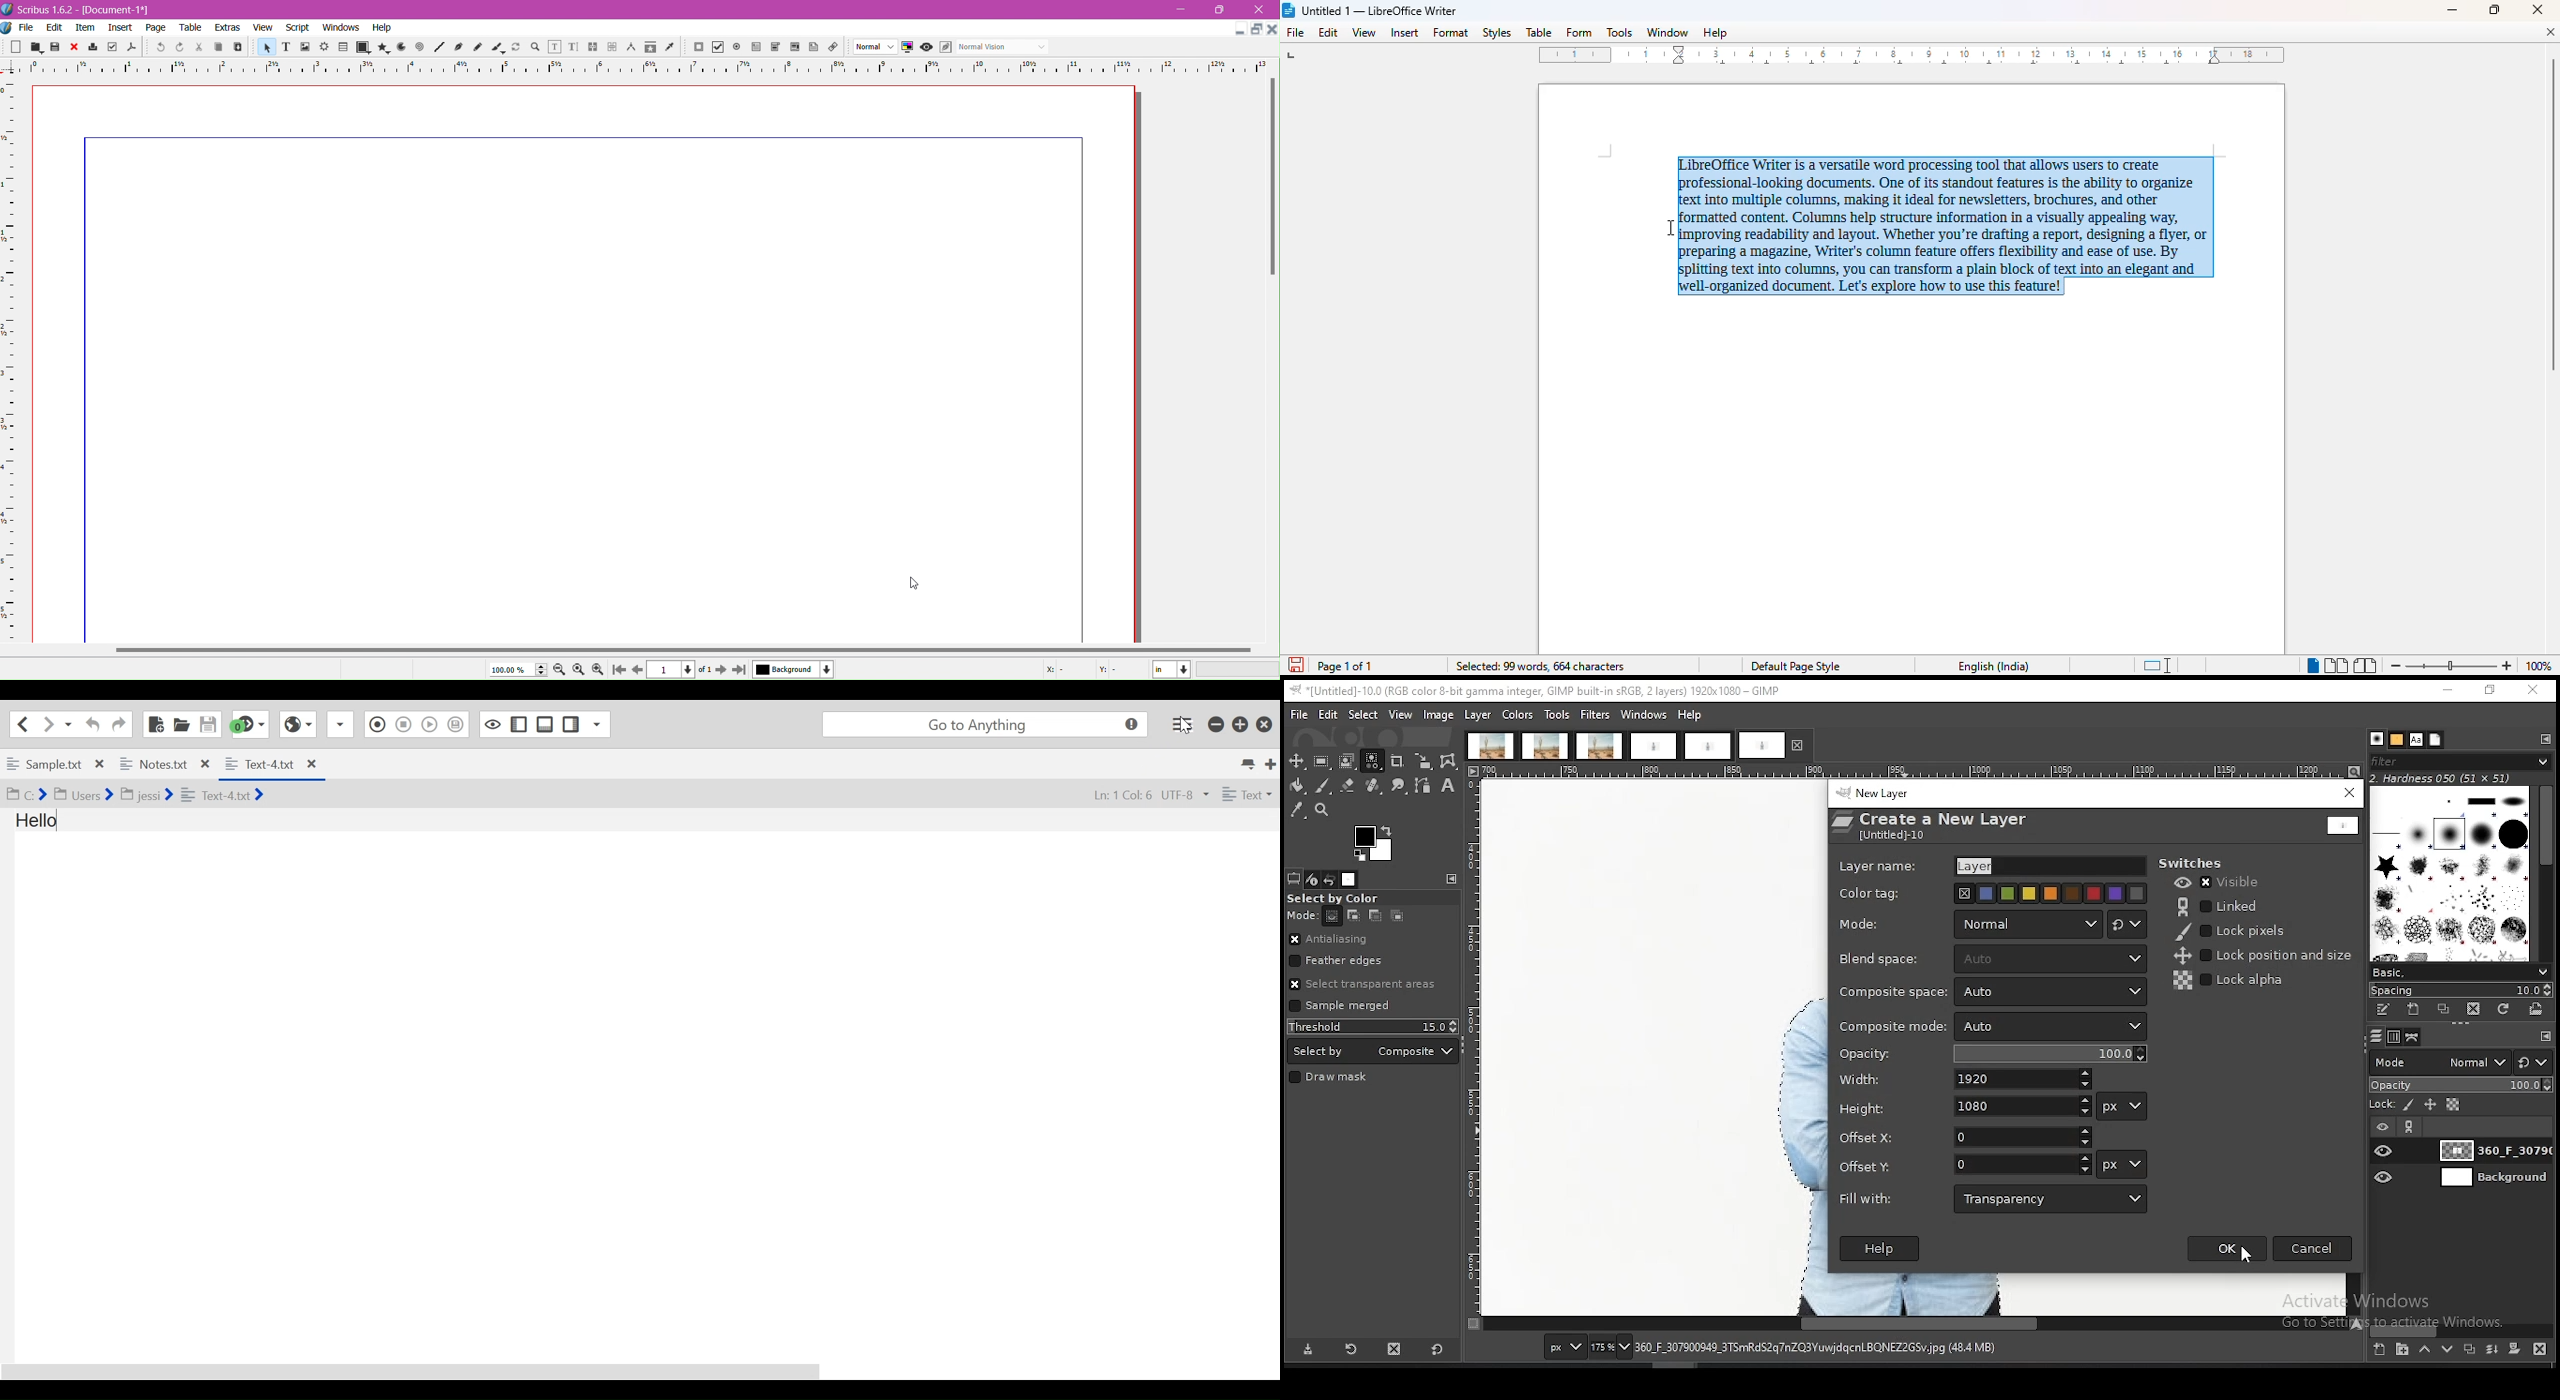 The width and height of the screenshot is (2576, 1400). Describe the element at coordinates (14, 48) in the screenshot. I see `new` at that location.